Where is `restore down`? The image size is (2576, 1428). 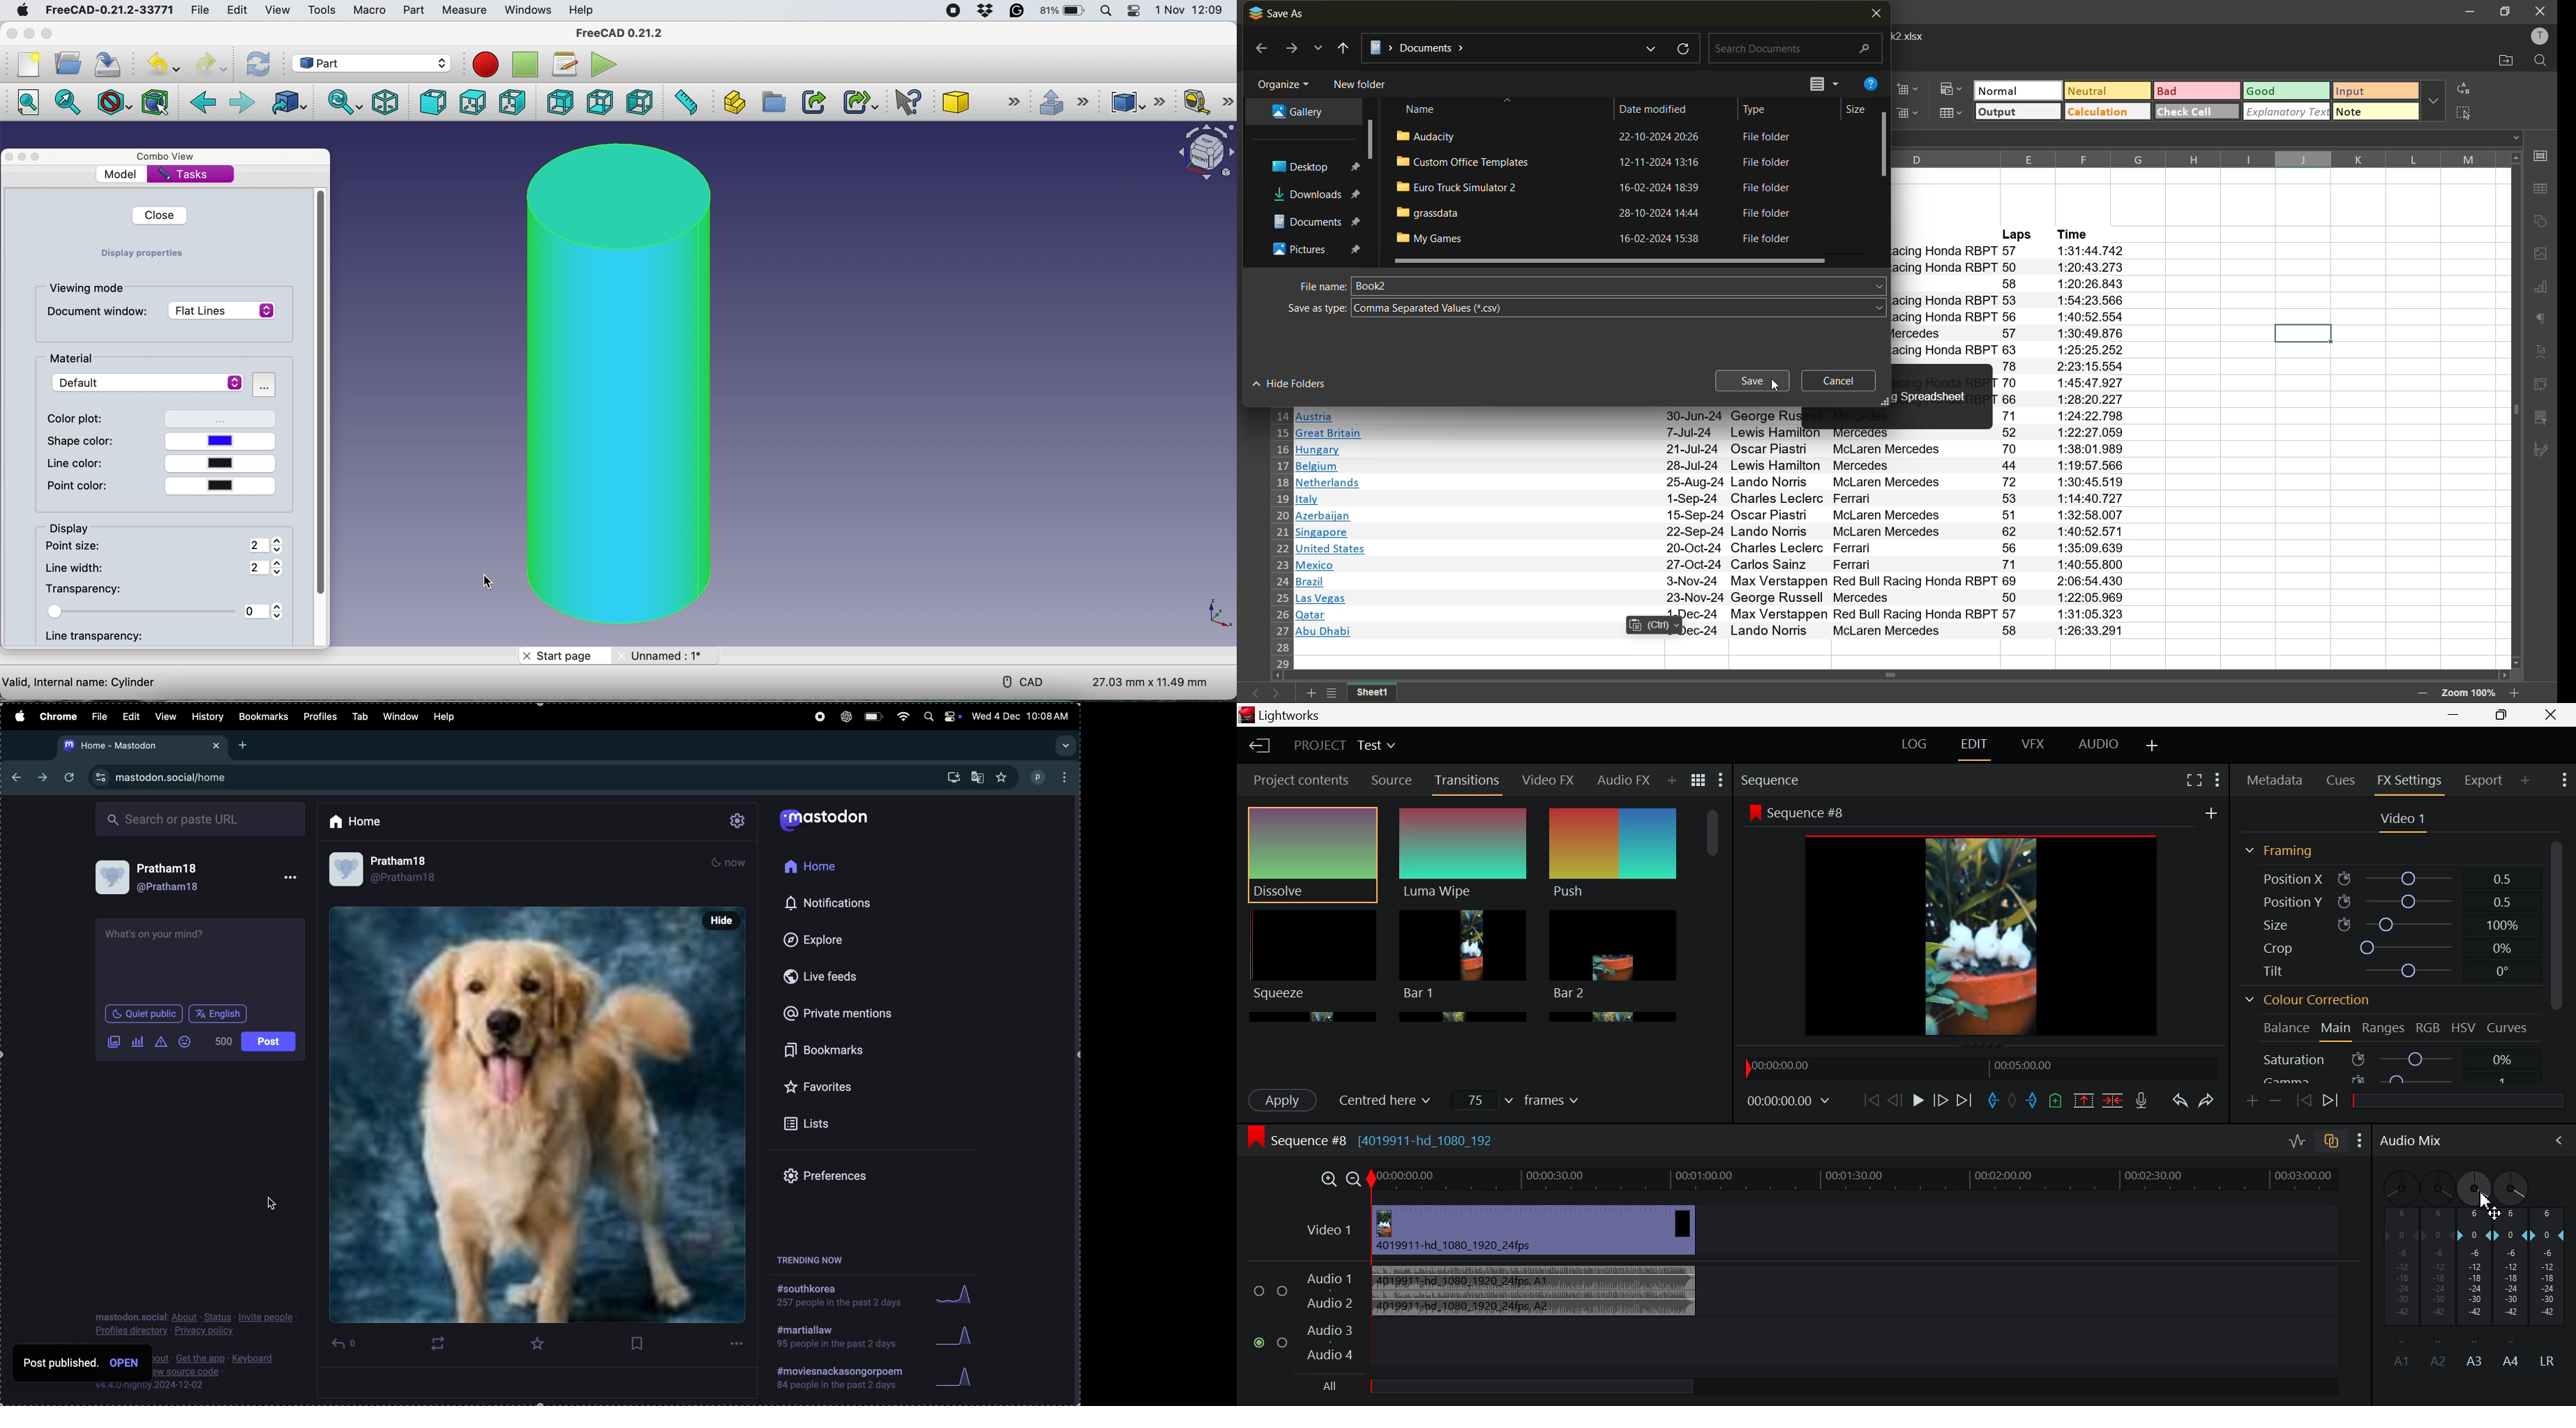
restore down is located at coordinates (2505, 12).